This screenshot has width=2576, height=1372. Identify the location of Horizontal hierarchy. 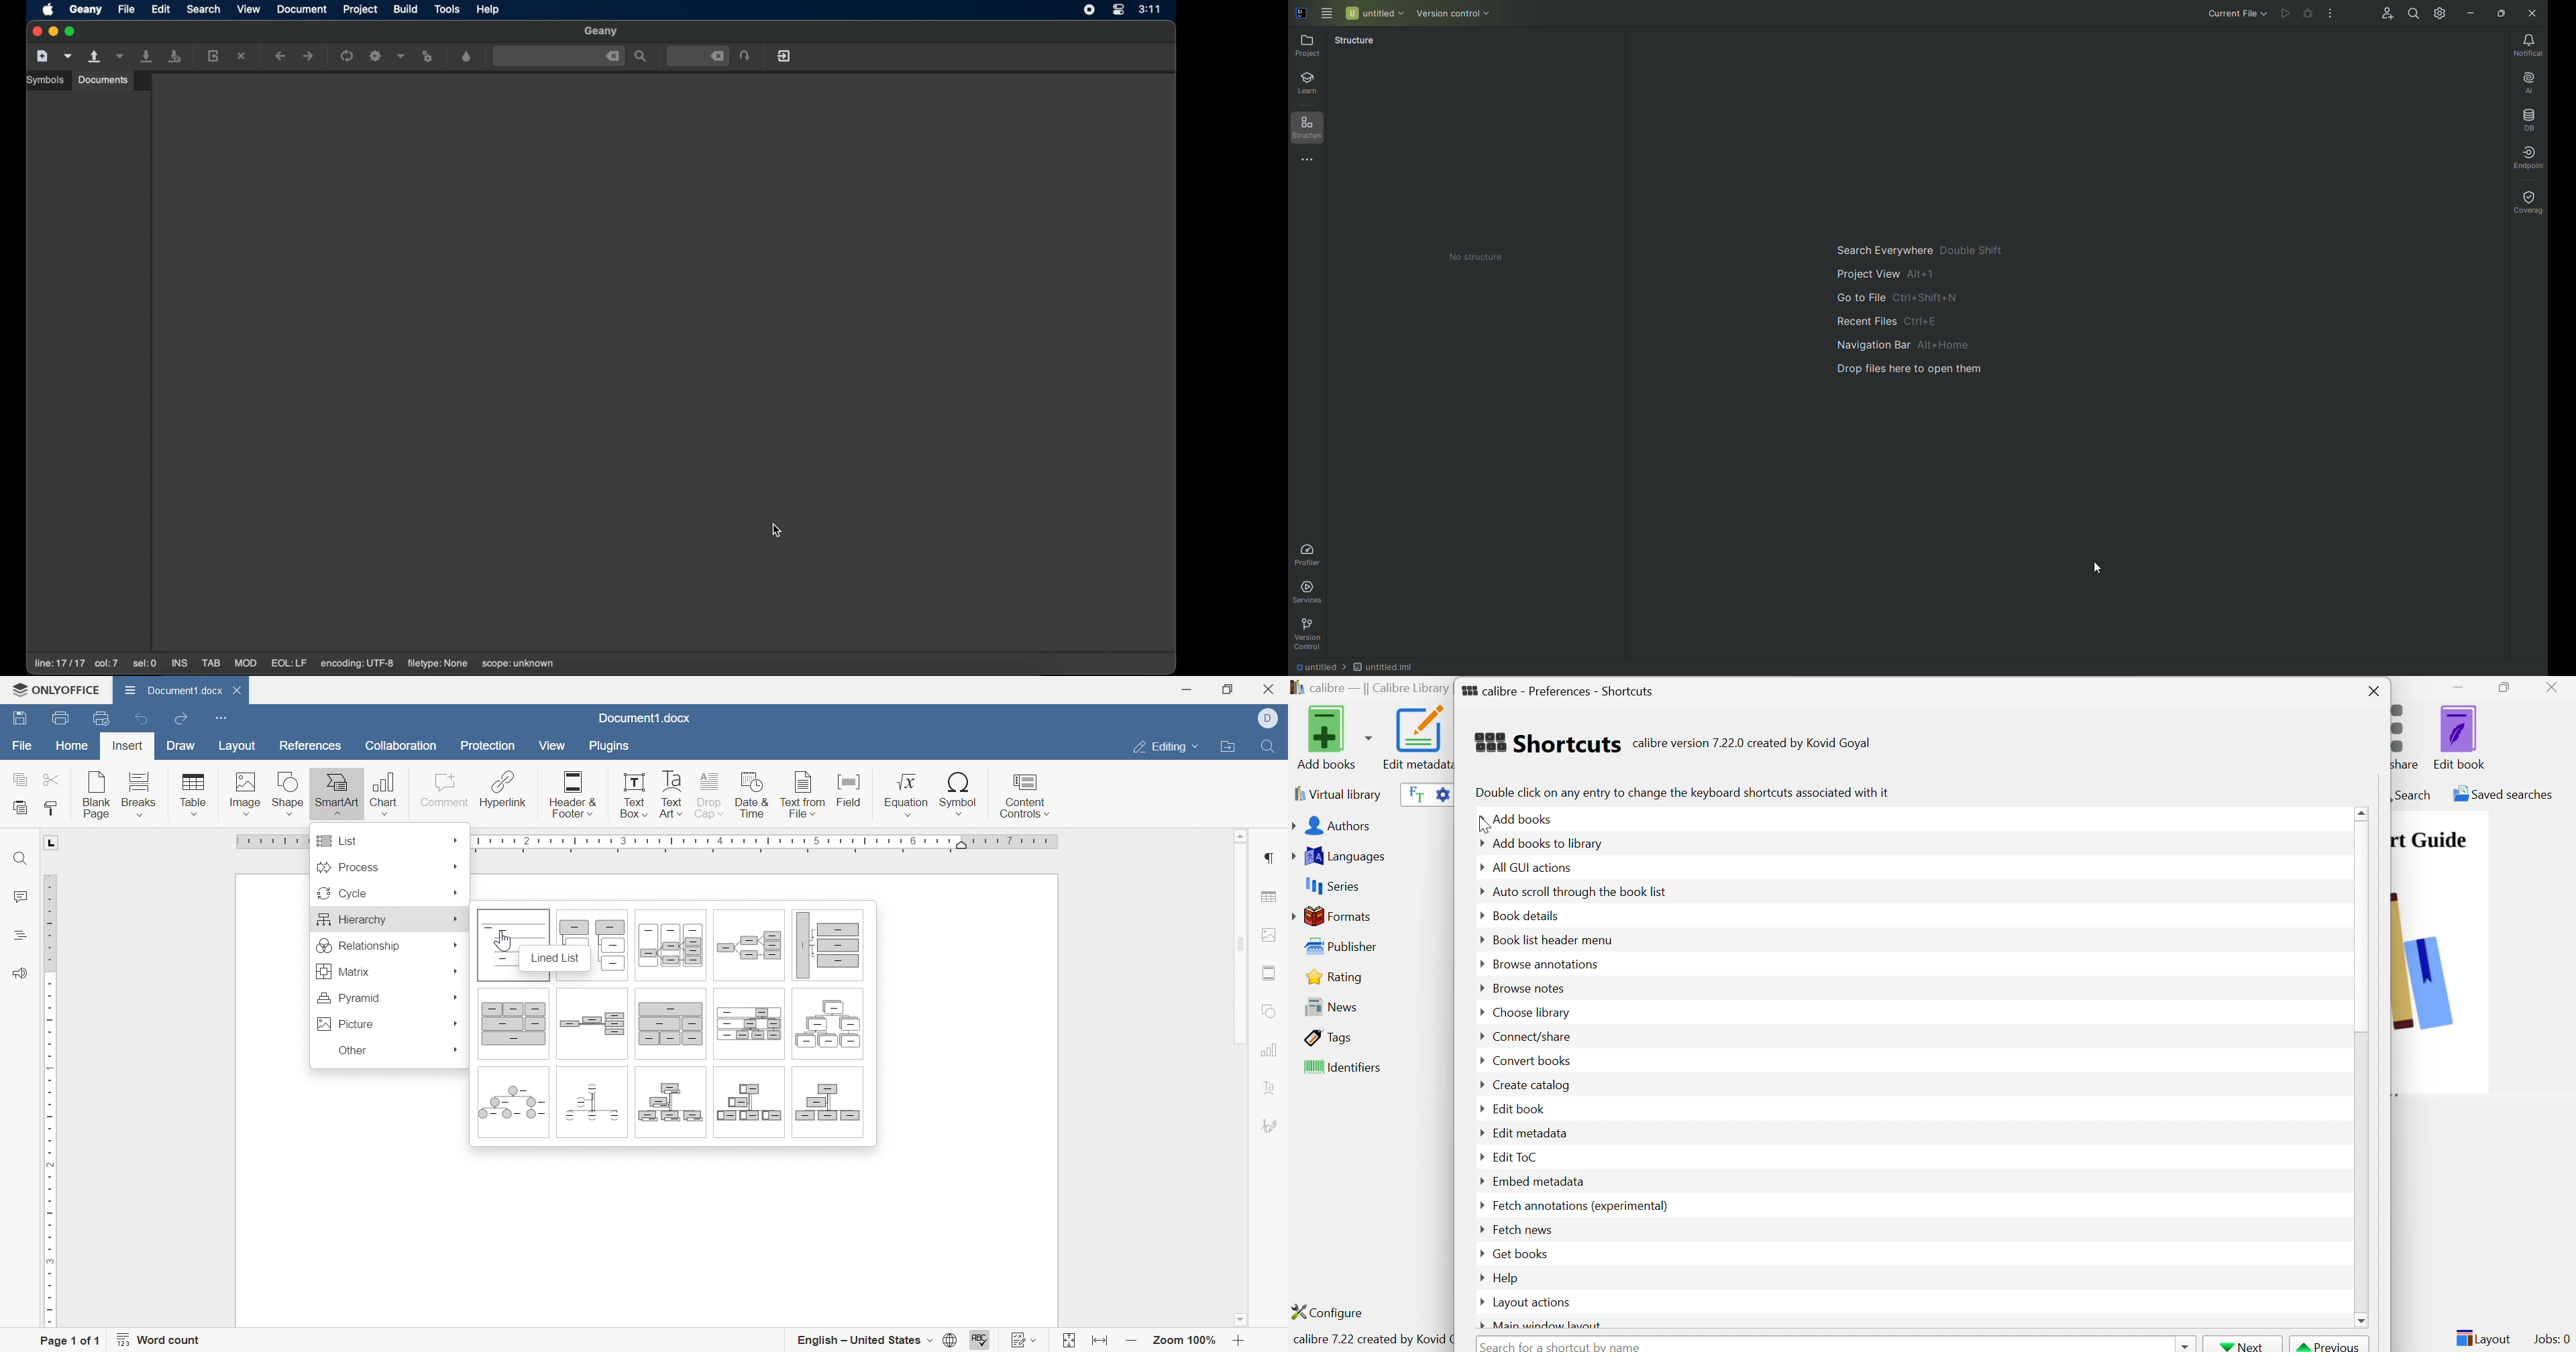
(752, 948).